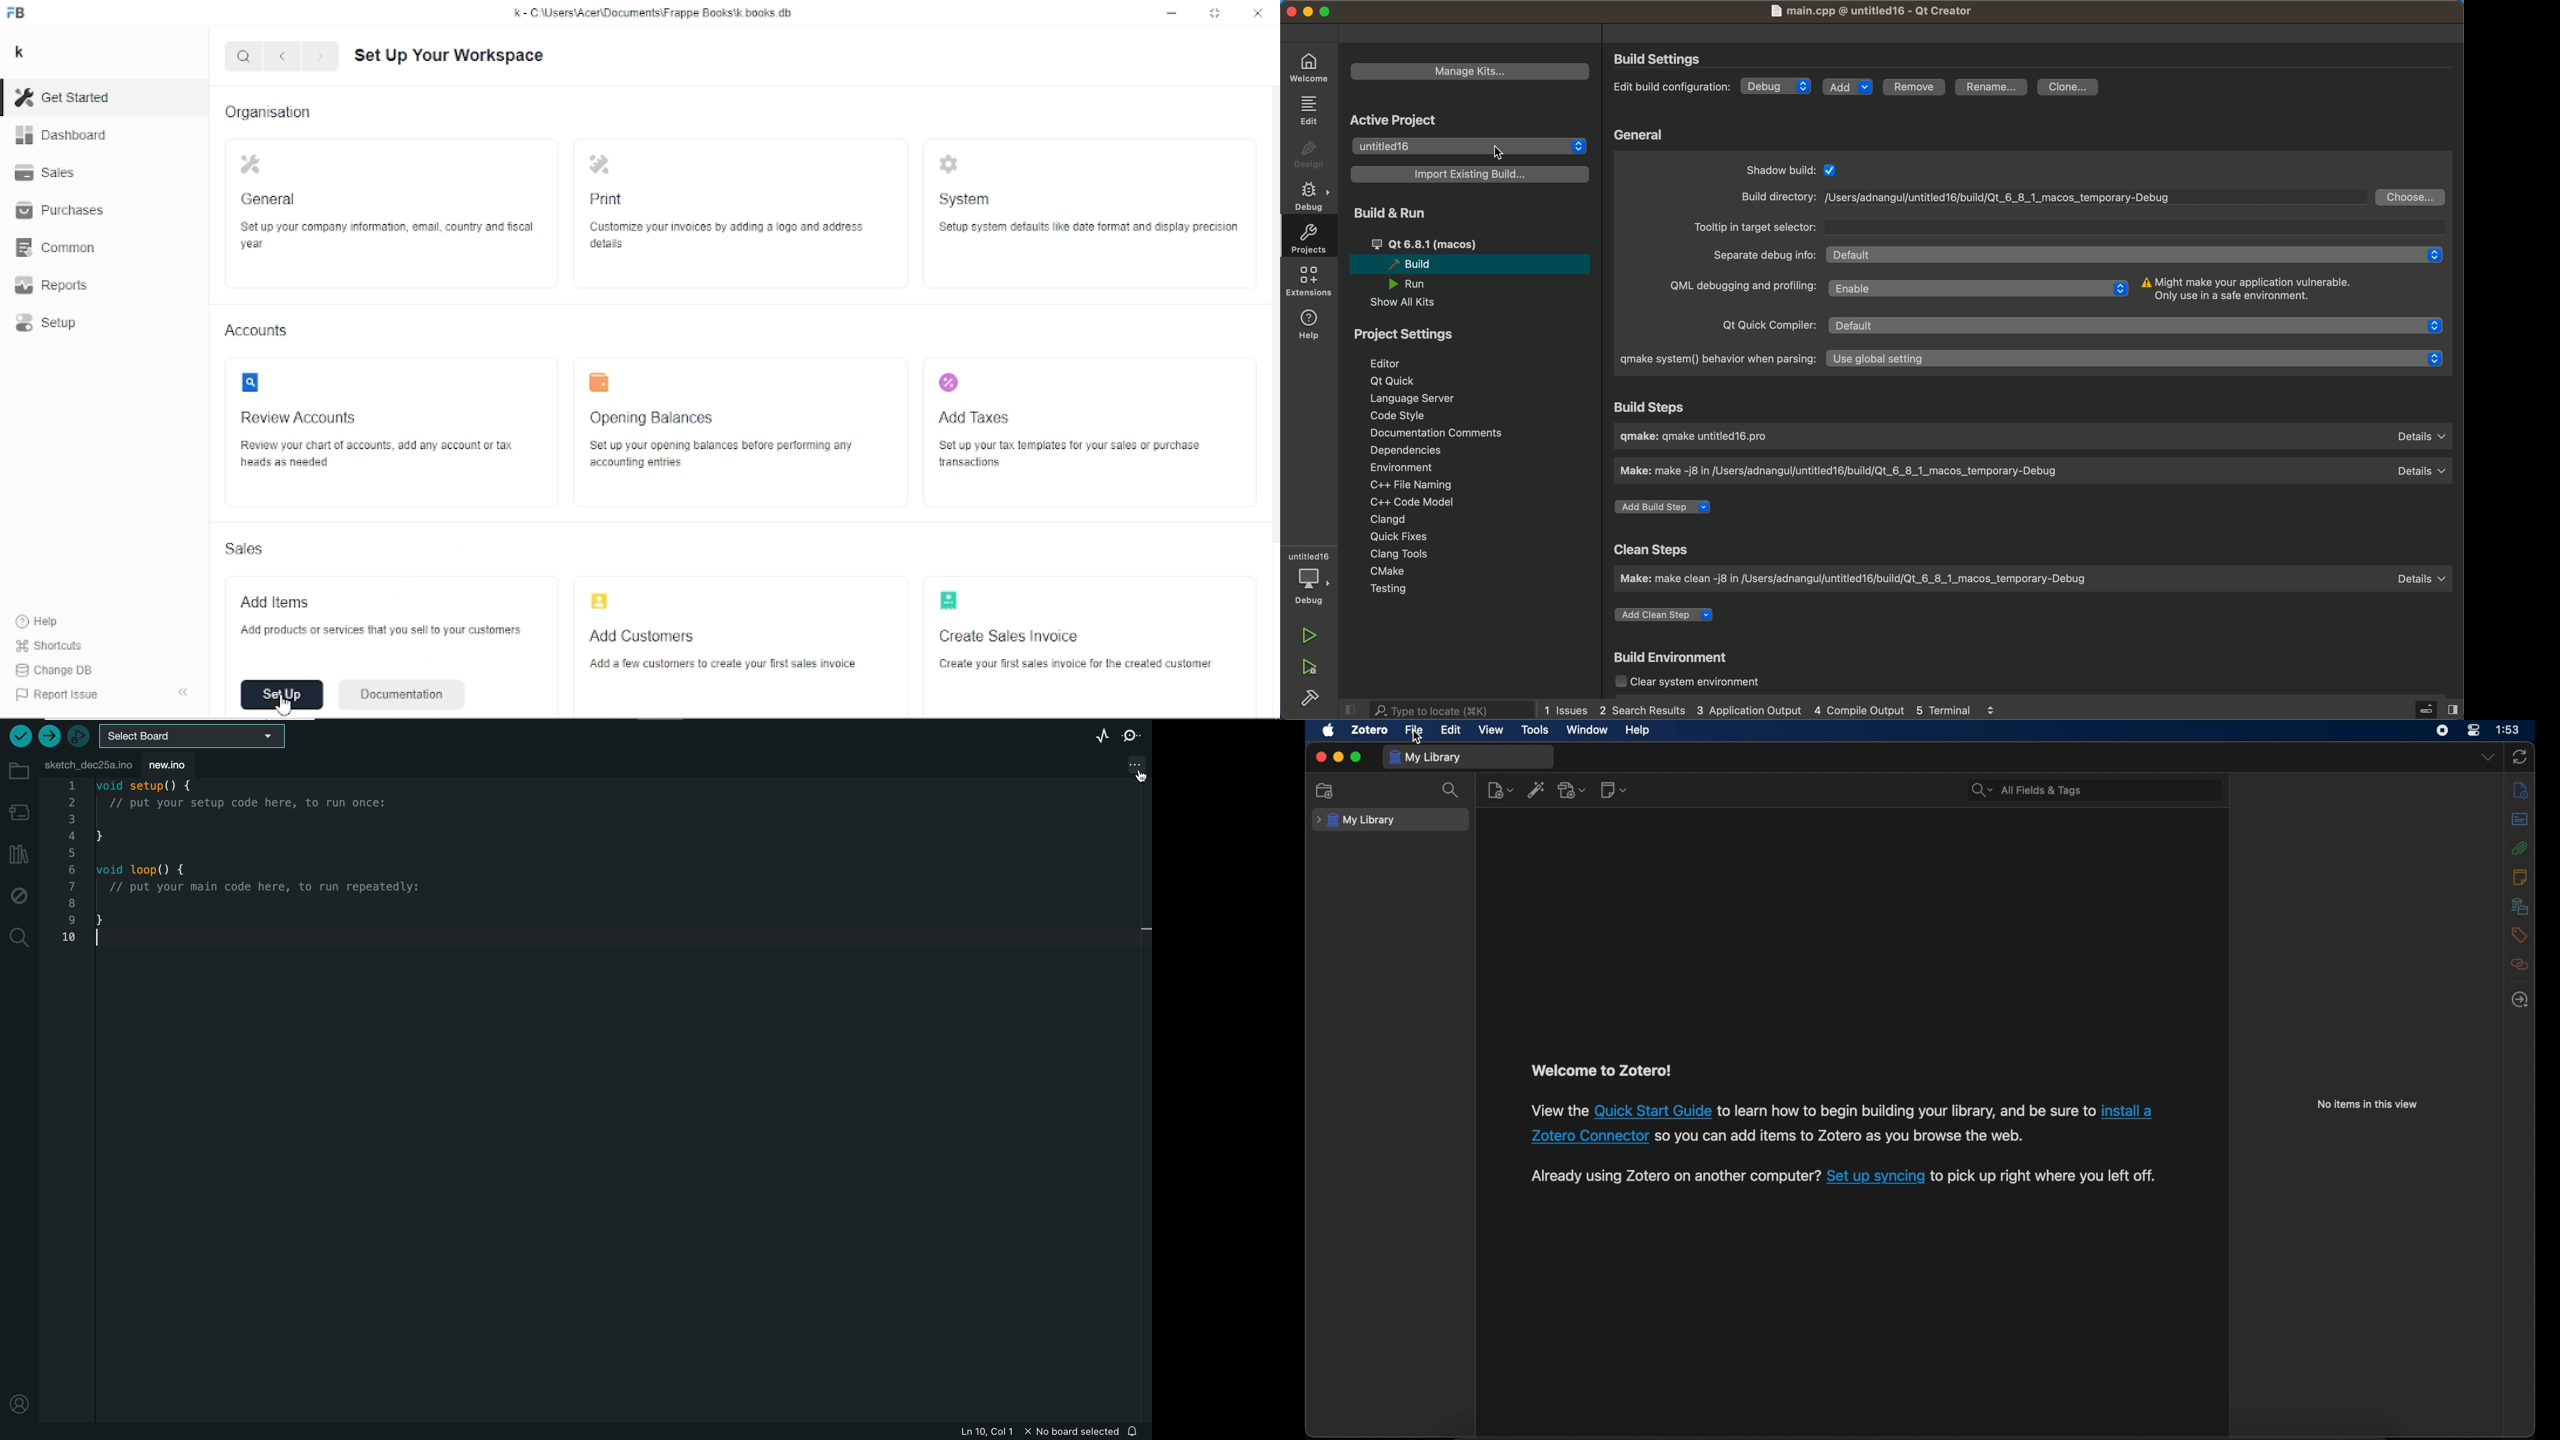 This screenshot has height=1456, width=2576. What do you see at coordinates (22, 53) in the screenshot?
I see `k` at bounding box center [22, 53].